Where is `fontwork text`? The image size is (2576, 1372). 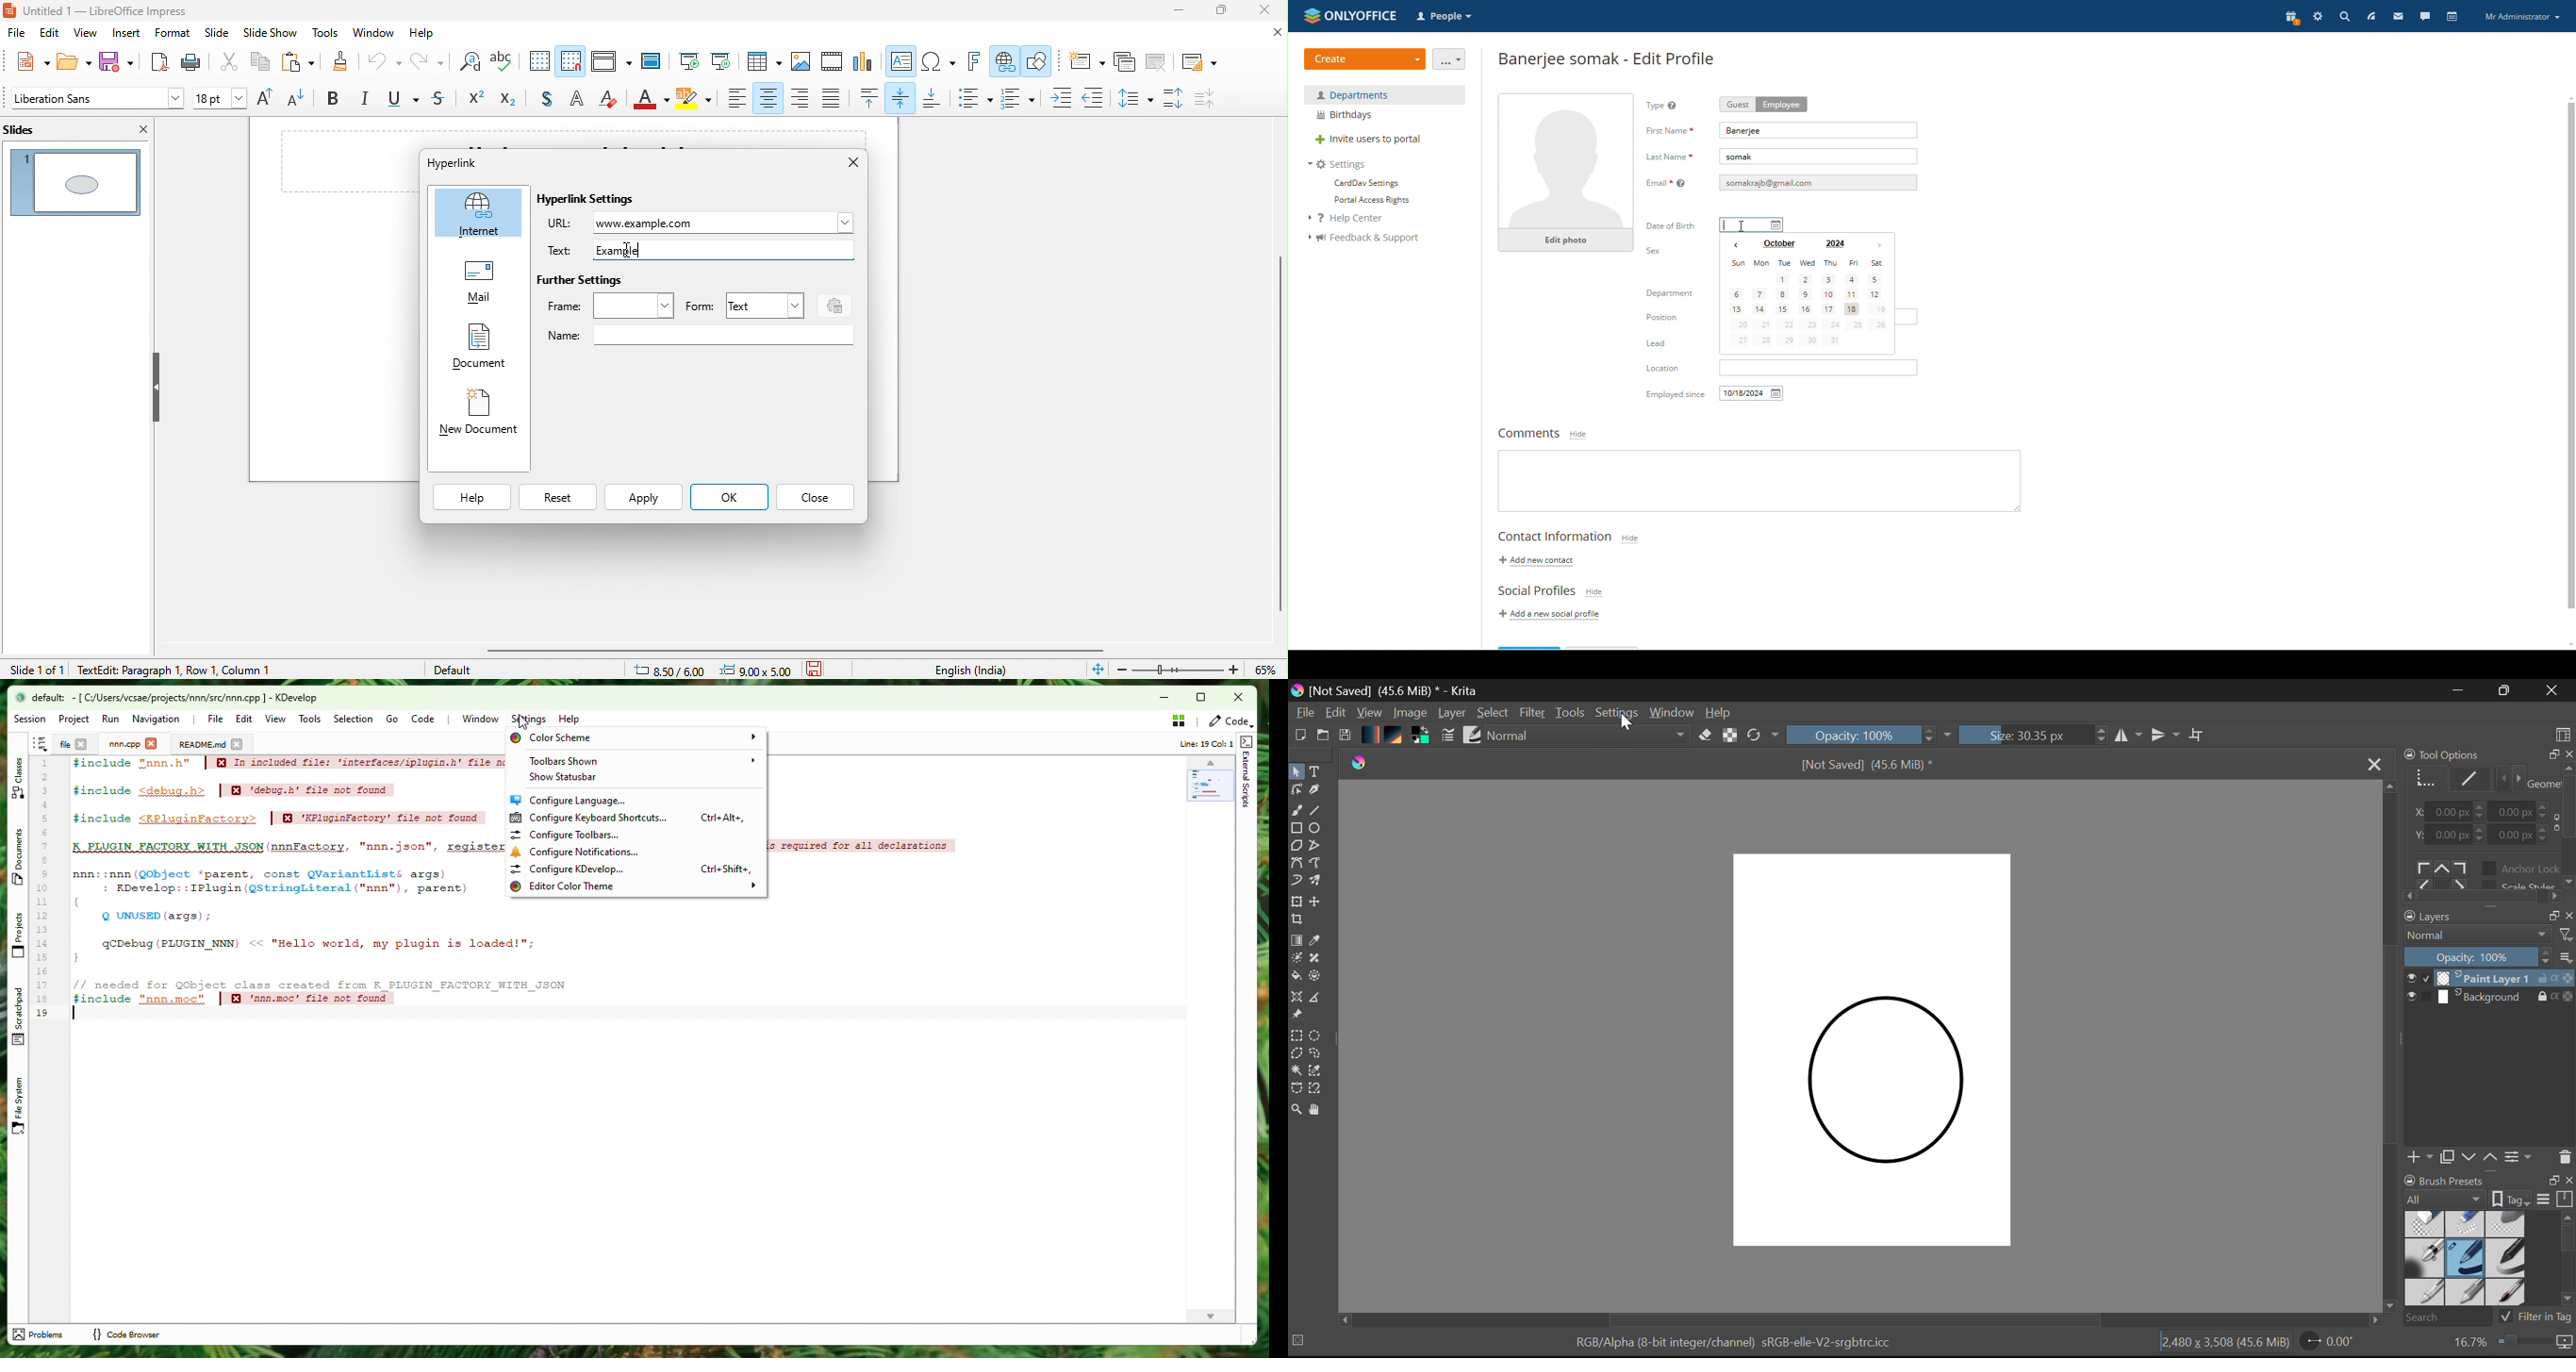
fontwork text is located at coordinates (977, 62).